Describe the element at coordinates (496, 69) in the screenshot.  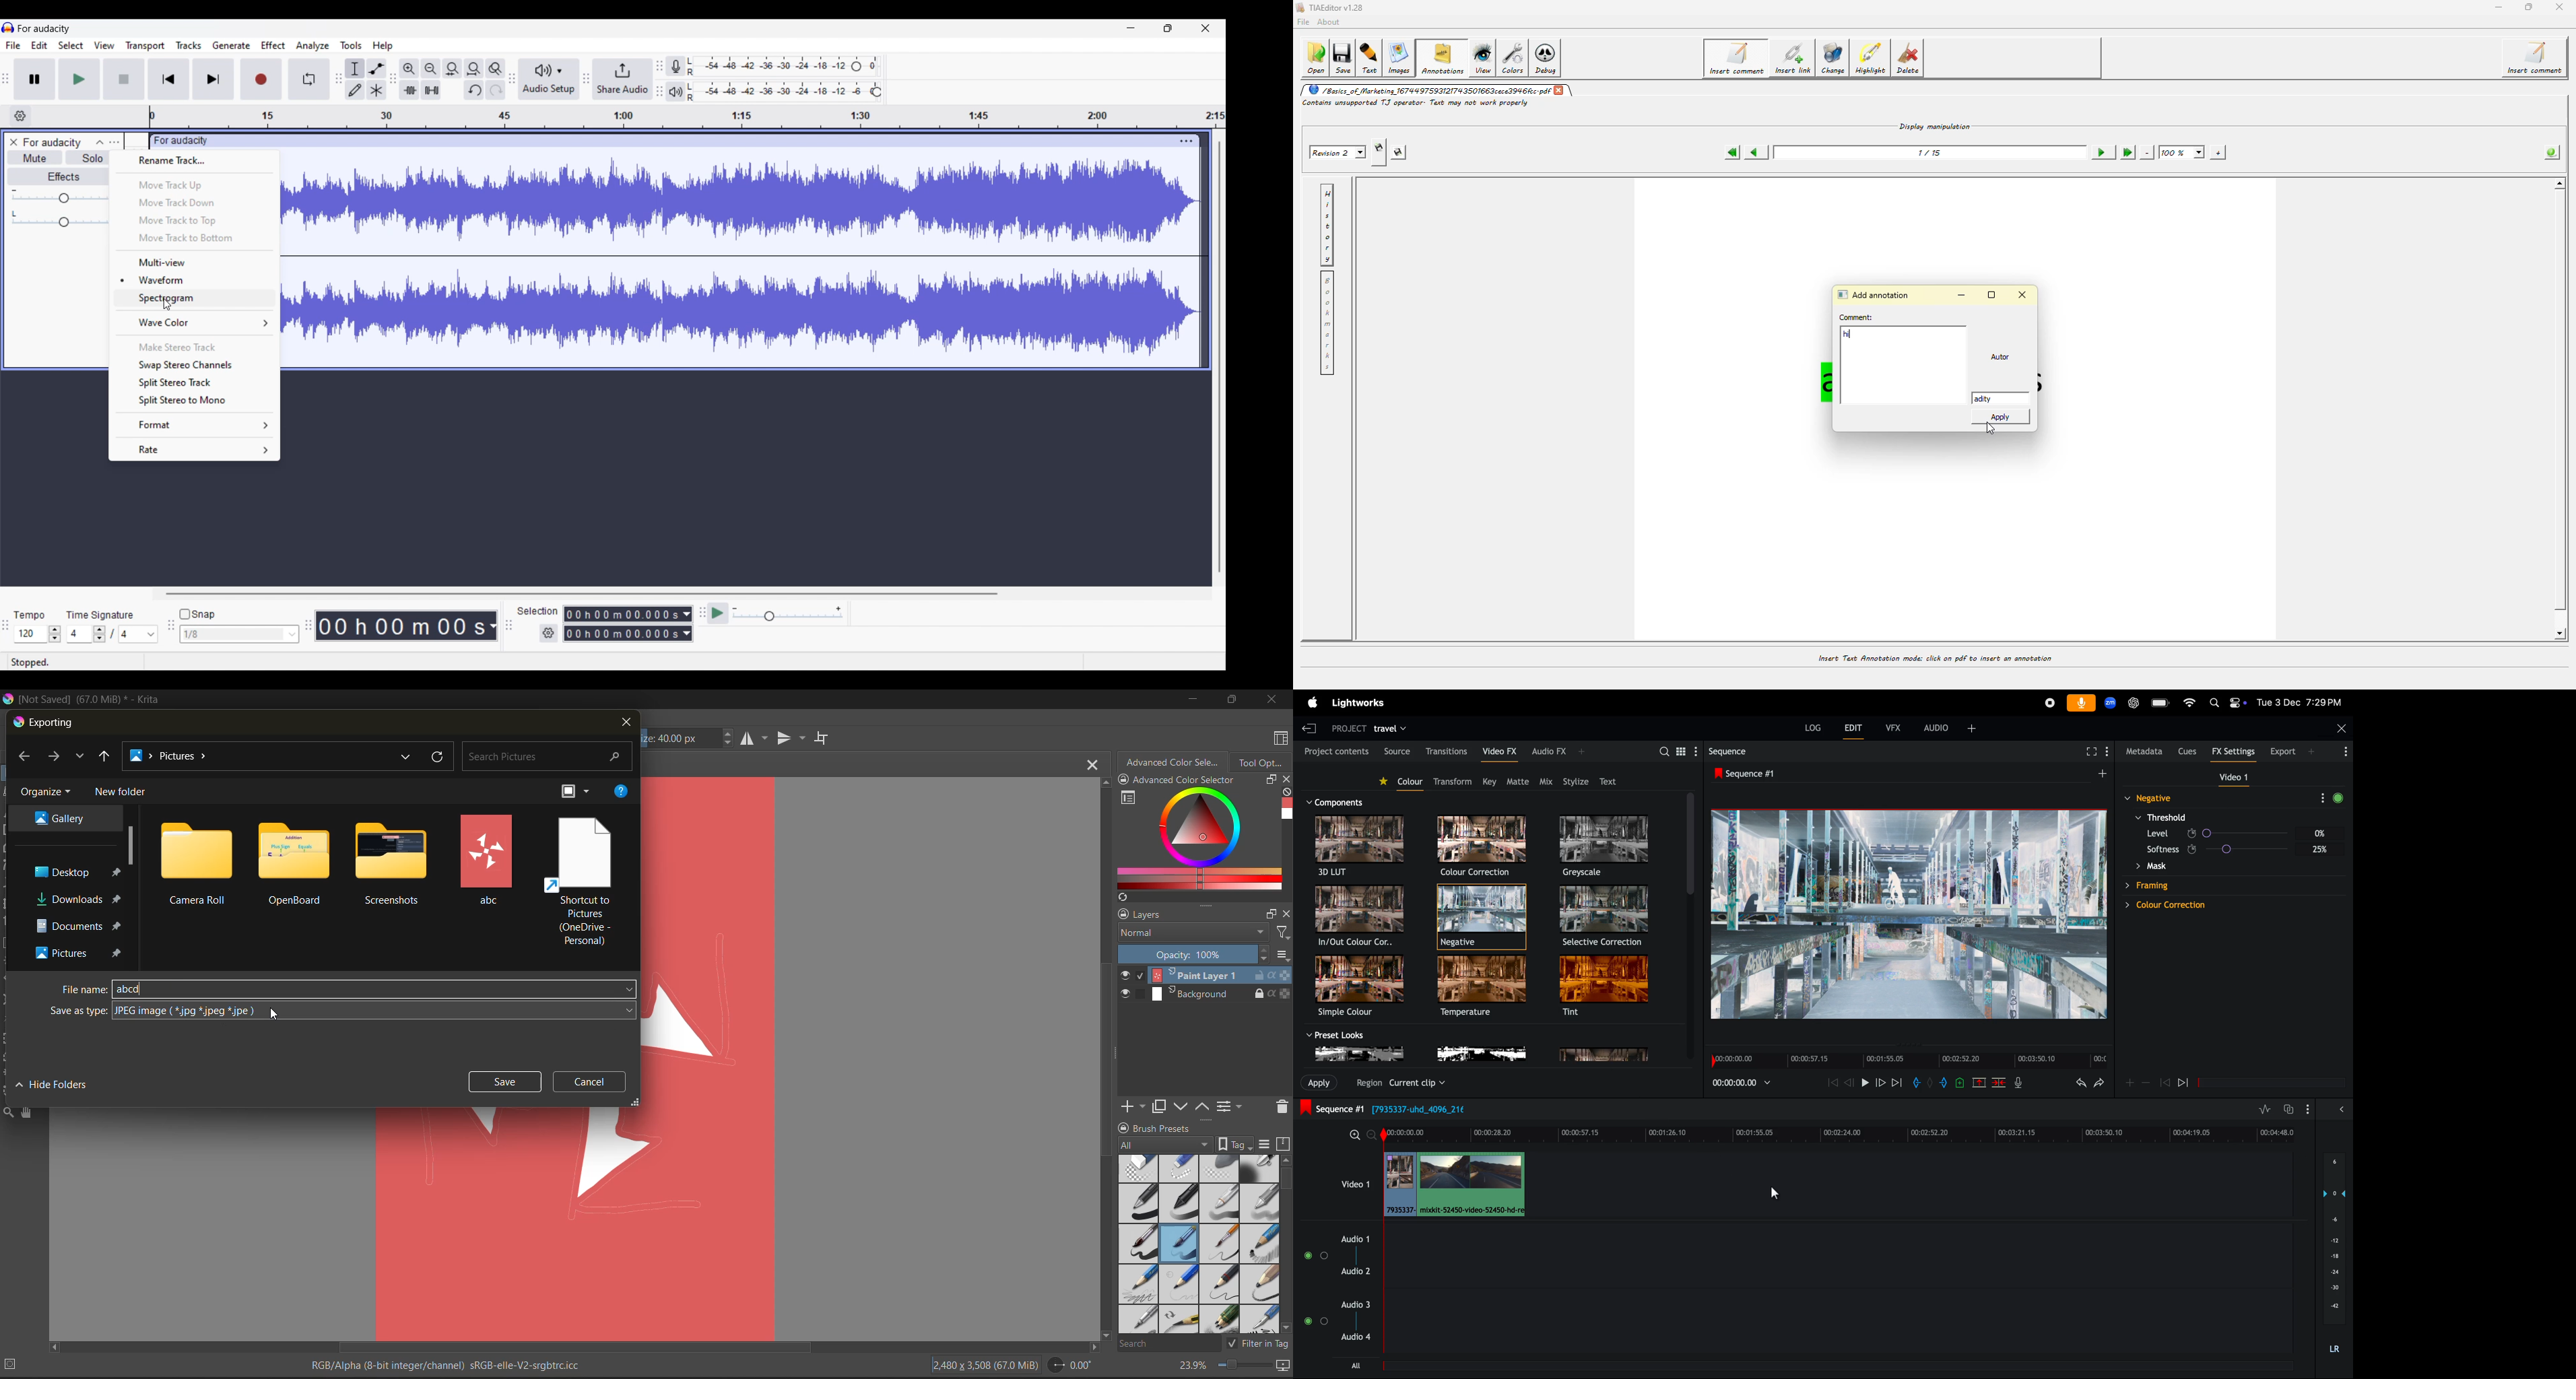
I see `Zoom toggle` at that location.